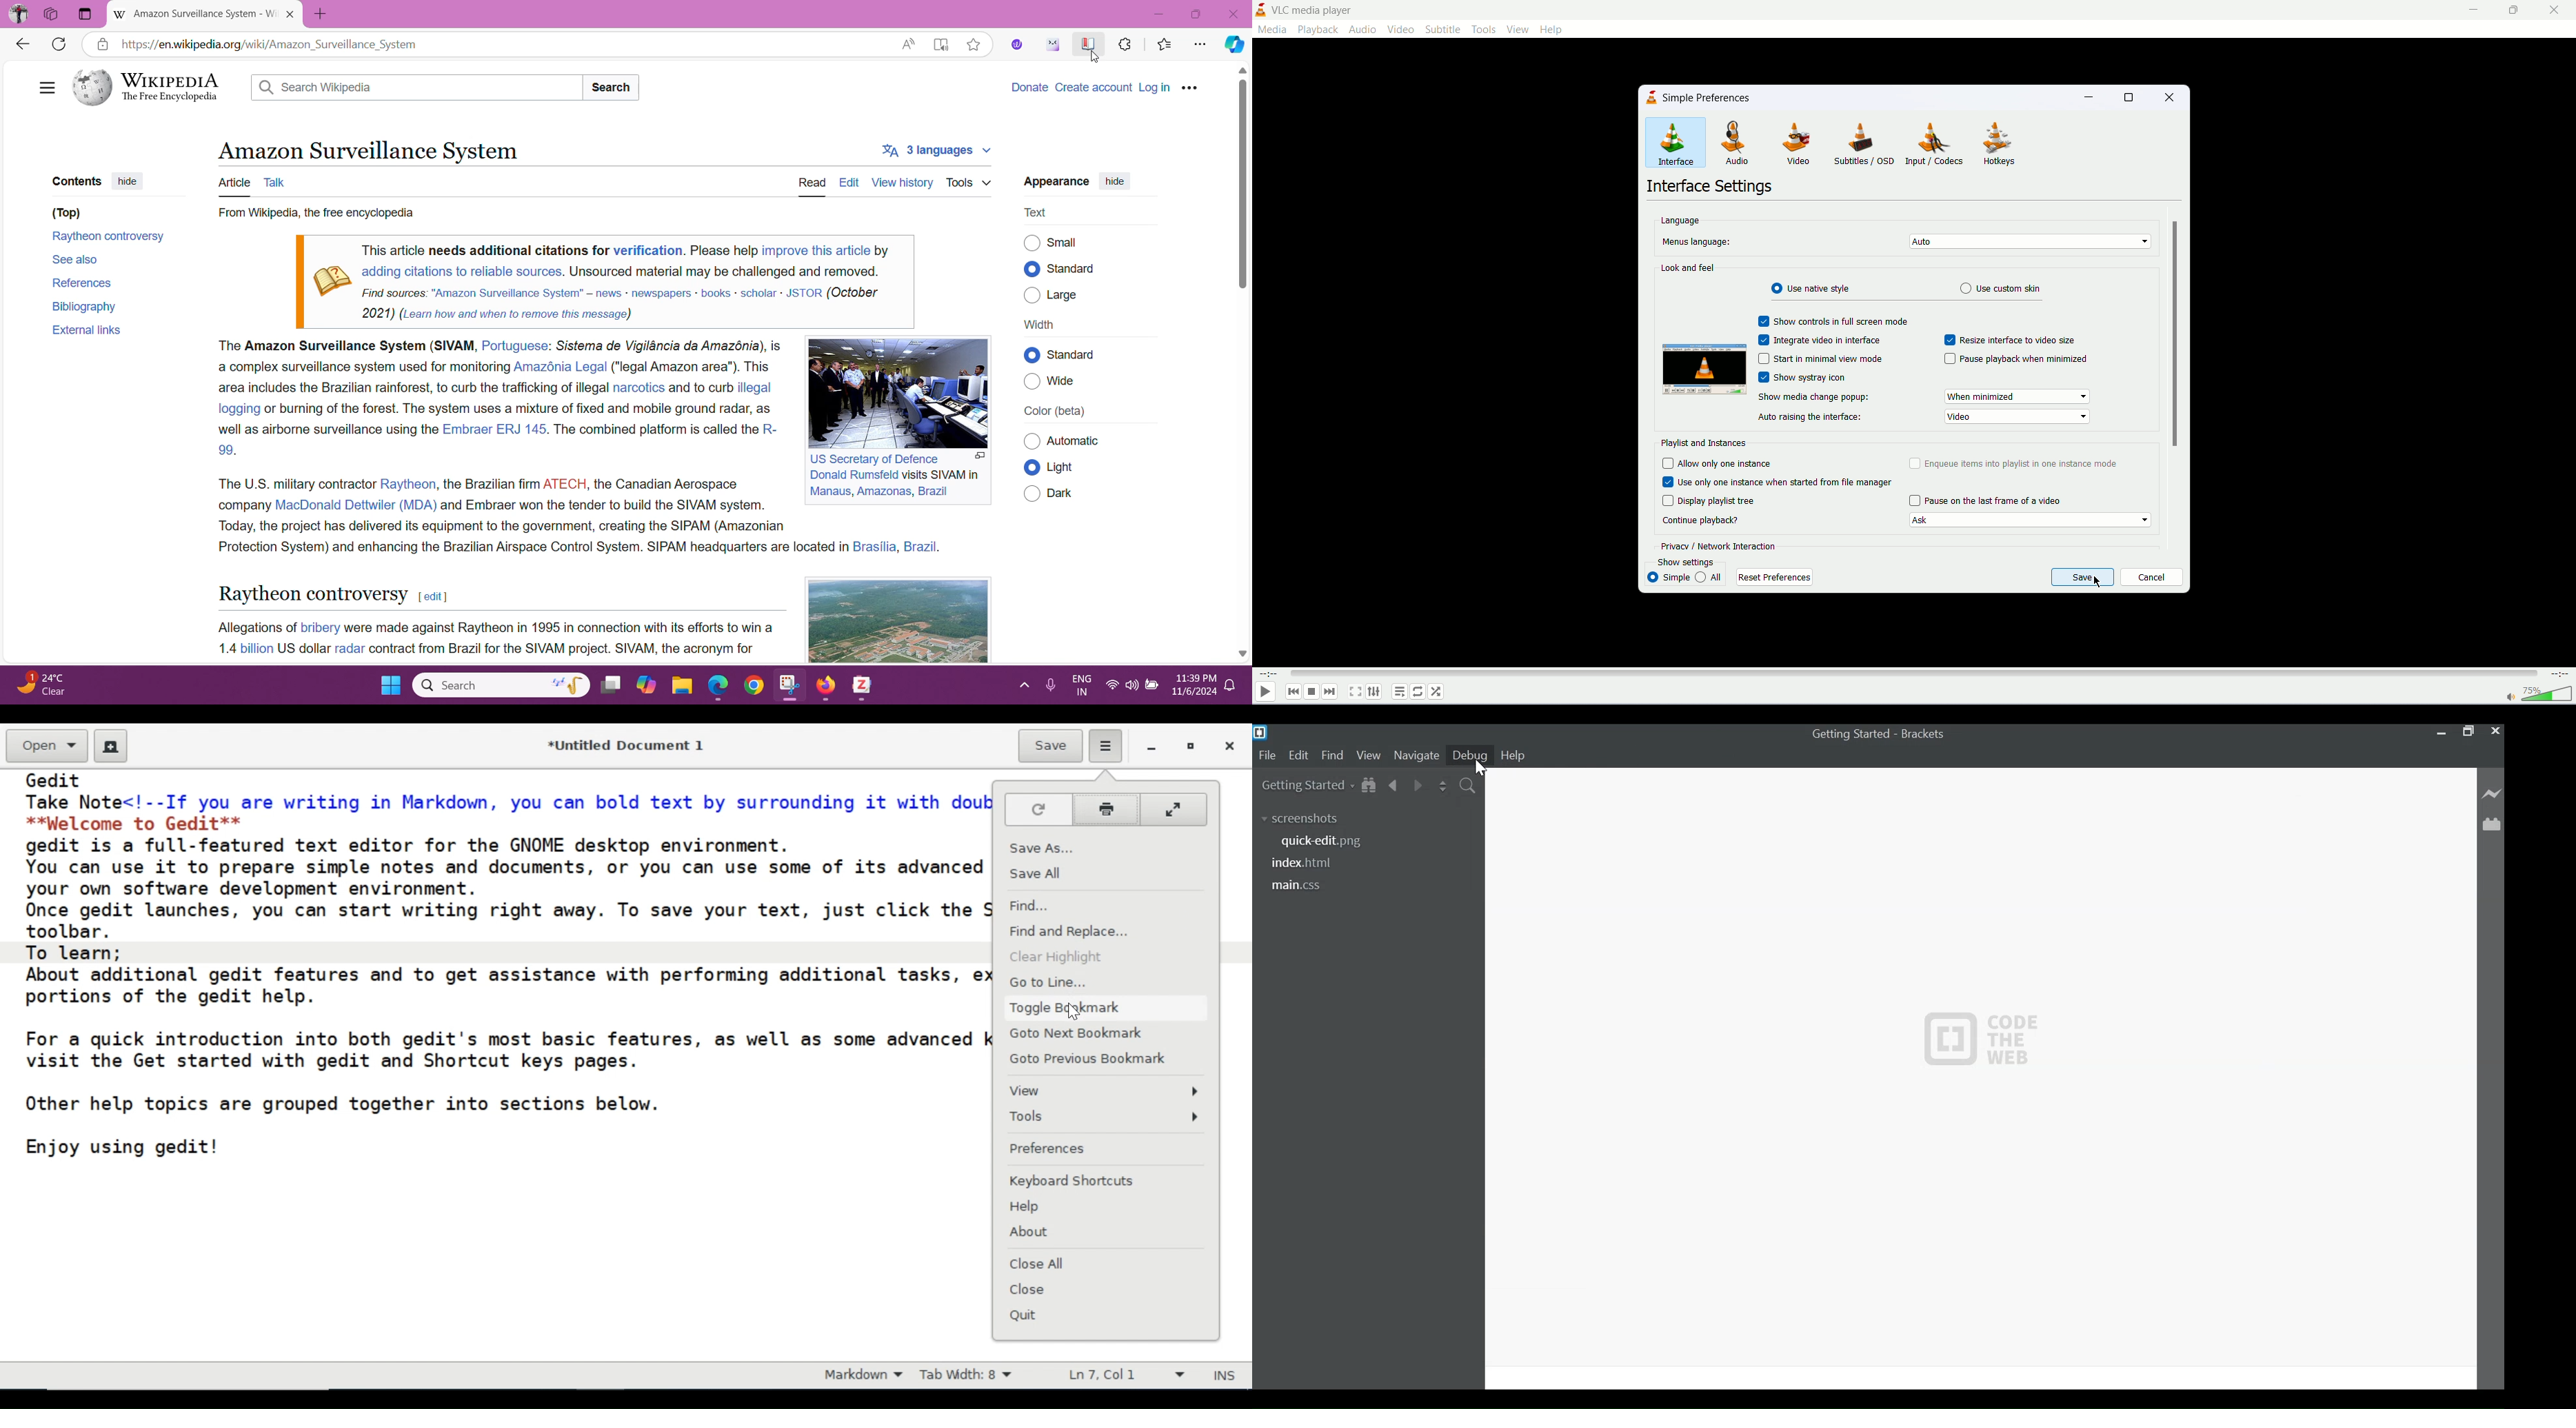 This screenshot has width=2576, height=1428. I want to click on help, so click(1555, 31).